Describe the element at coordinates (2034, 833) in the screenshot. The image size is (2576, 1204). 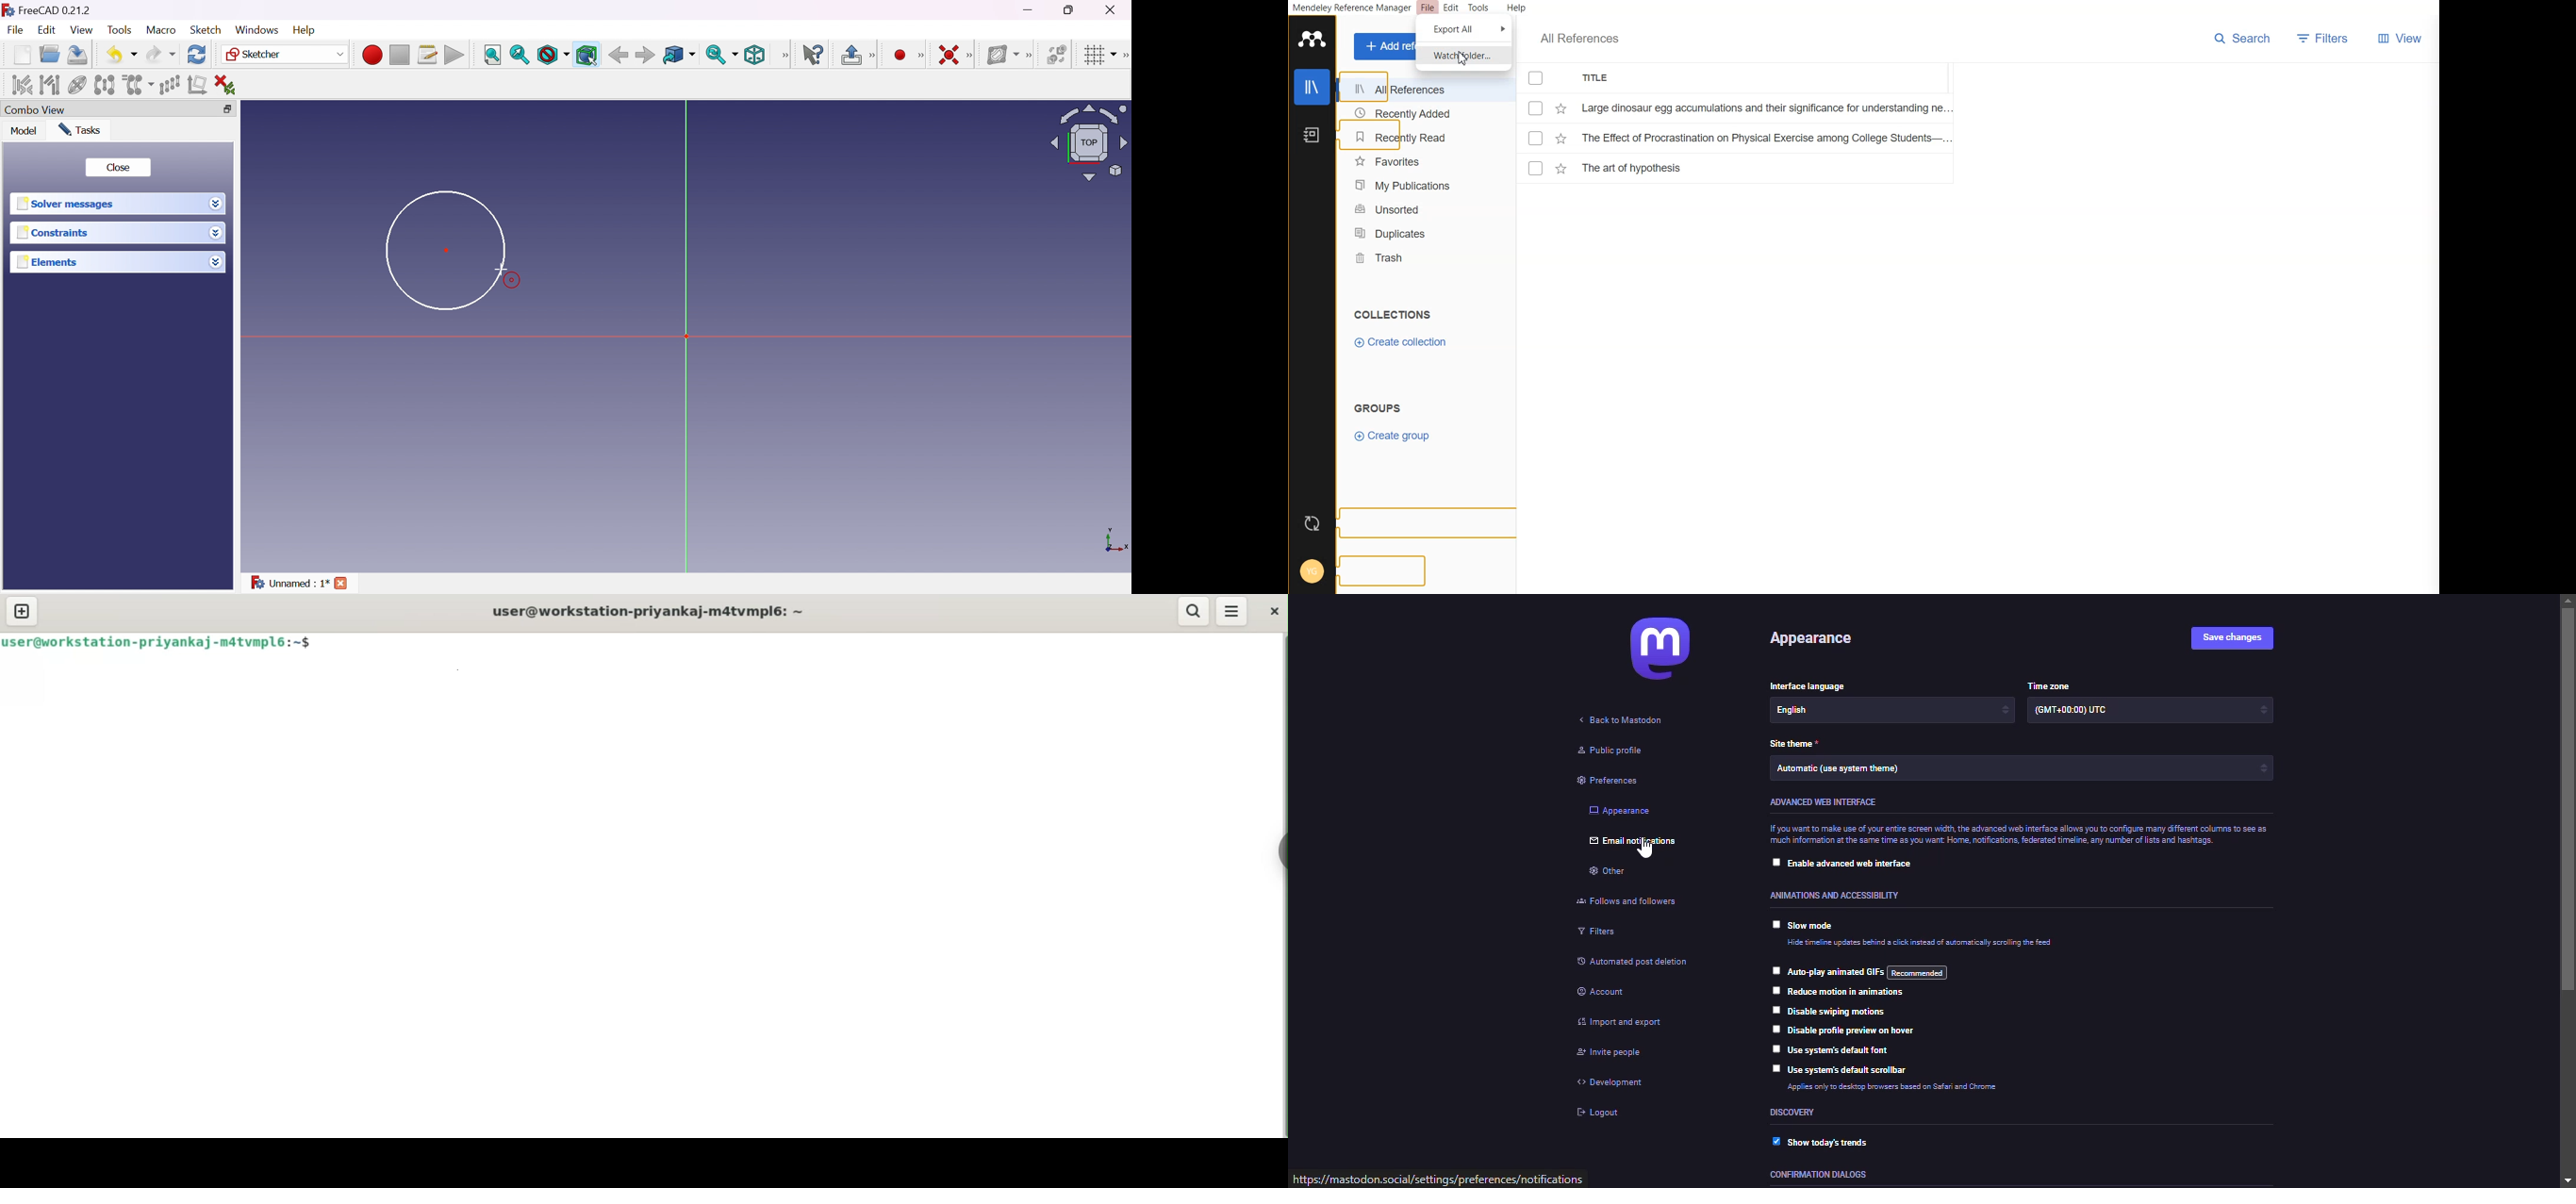
I see `info` at that location.